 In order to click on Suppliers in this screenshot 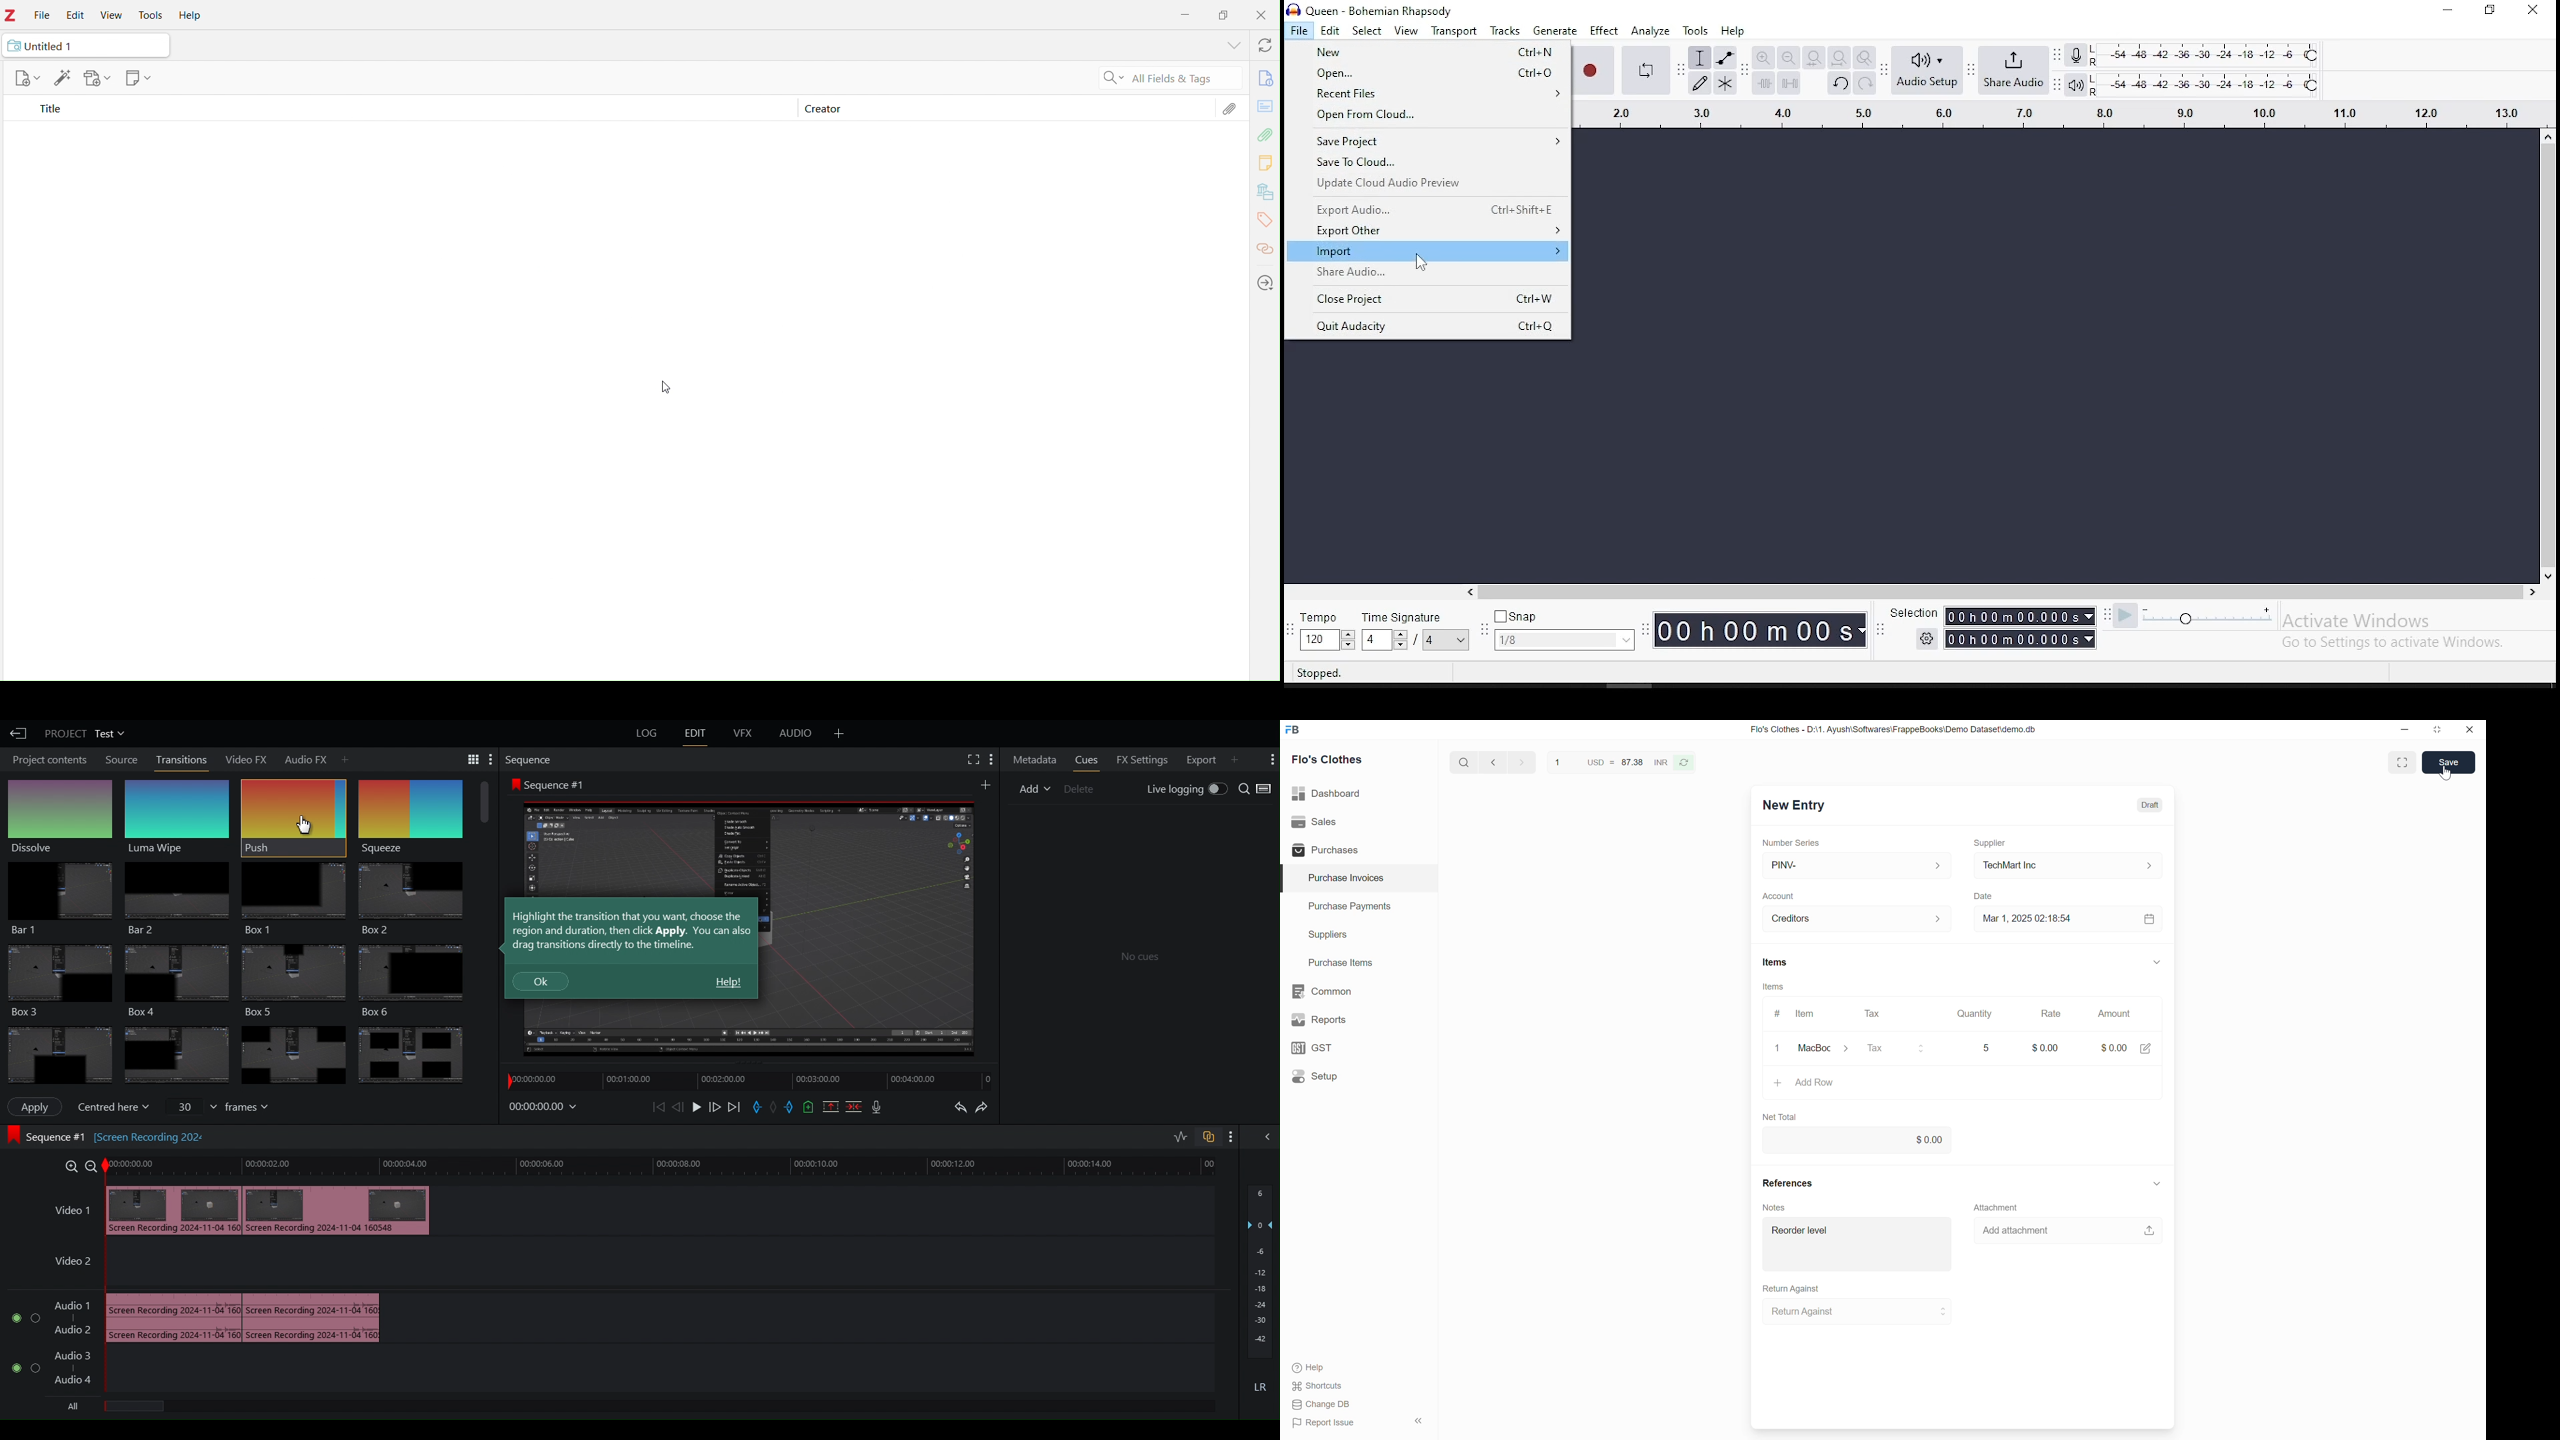, I will do `click(1359, 935)`.